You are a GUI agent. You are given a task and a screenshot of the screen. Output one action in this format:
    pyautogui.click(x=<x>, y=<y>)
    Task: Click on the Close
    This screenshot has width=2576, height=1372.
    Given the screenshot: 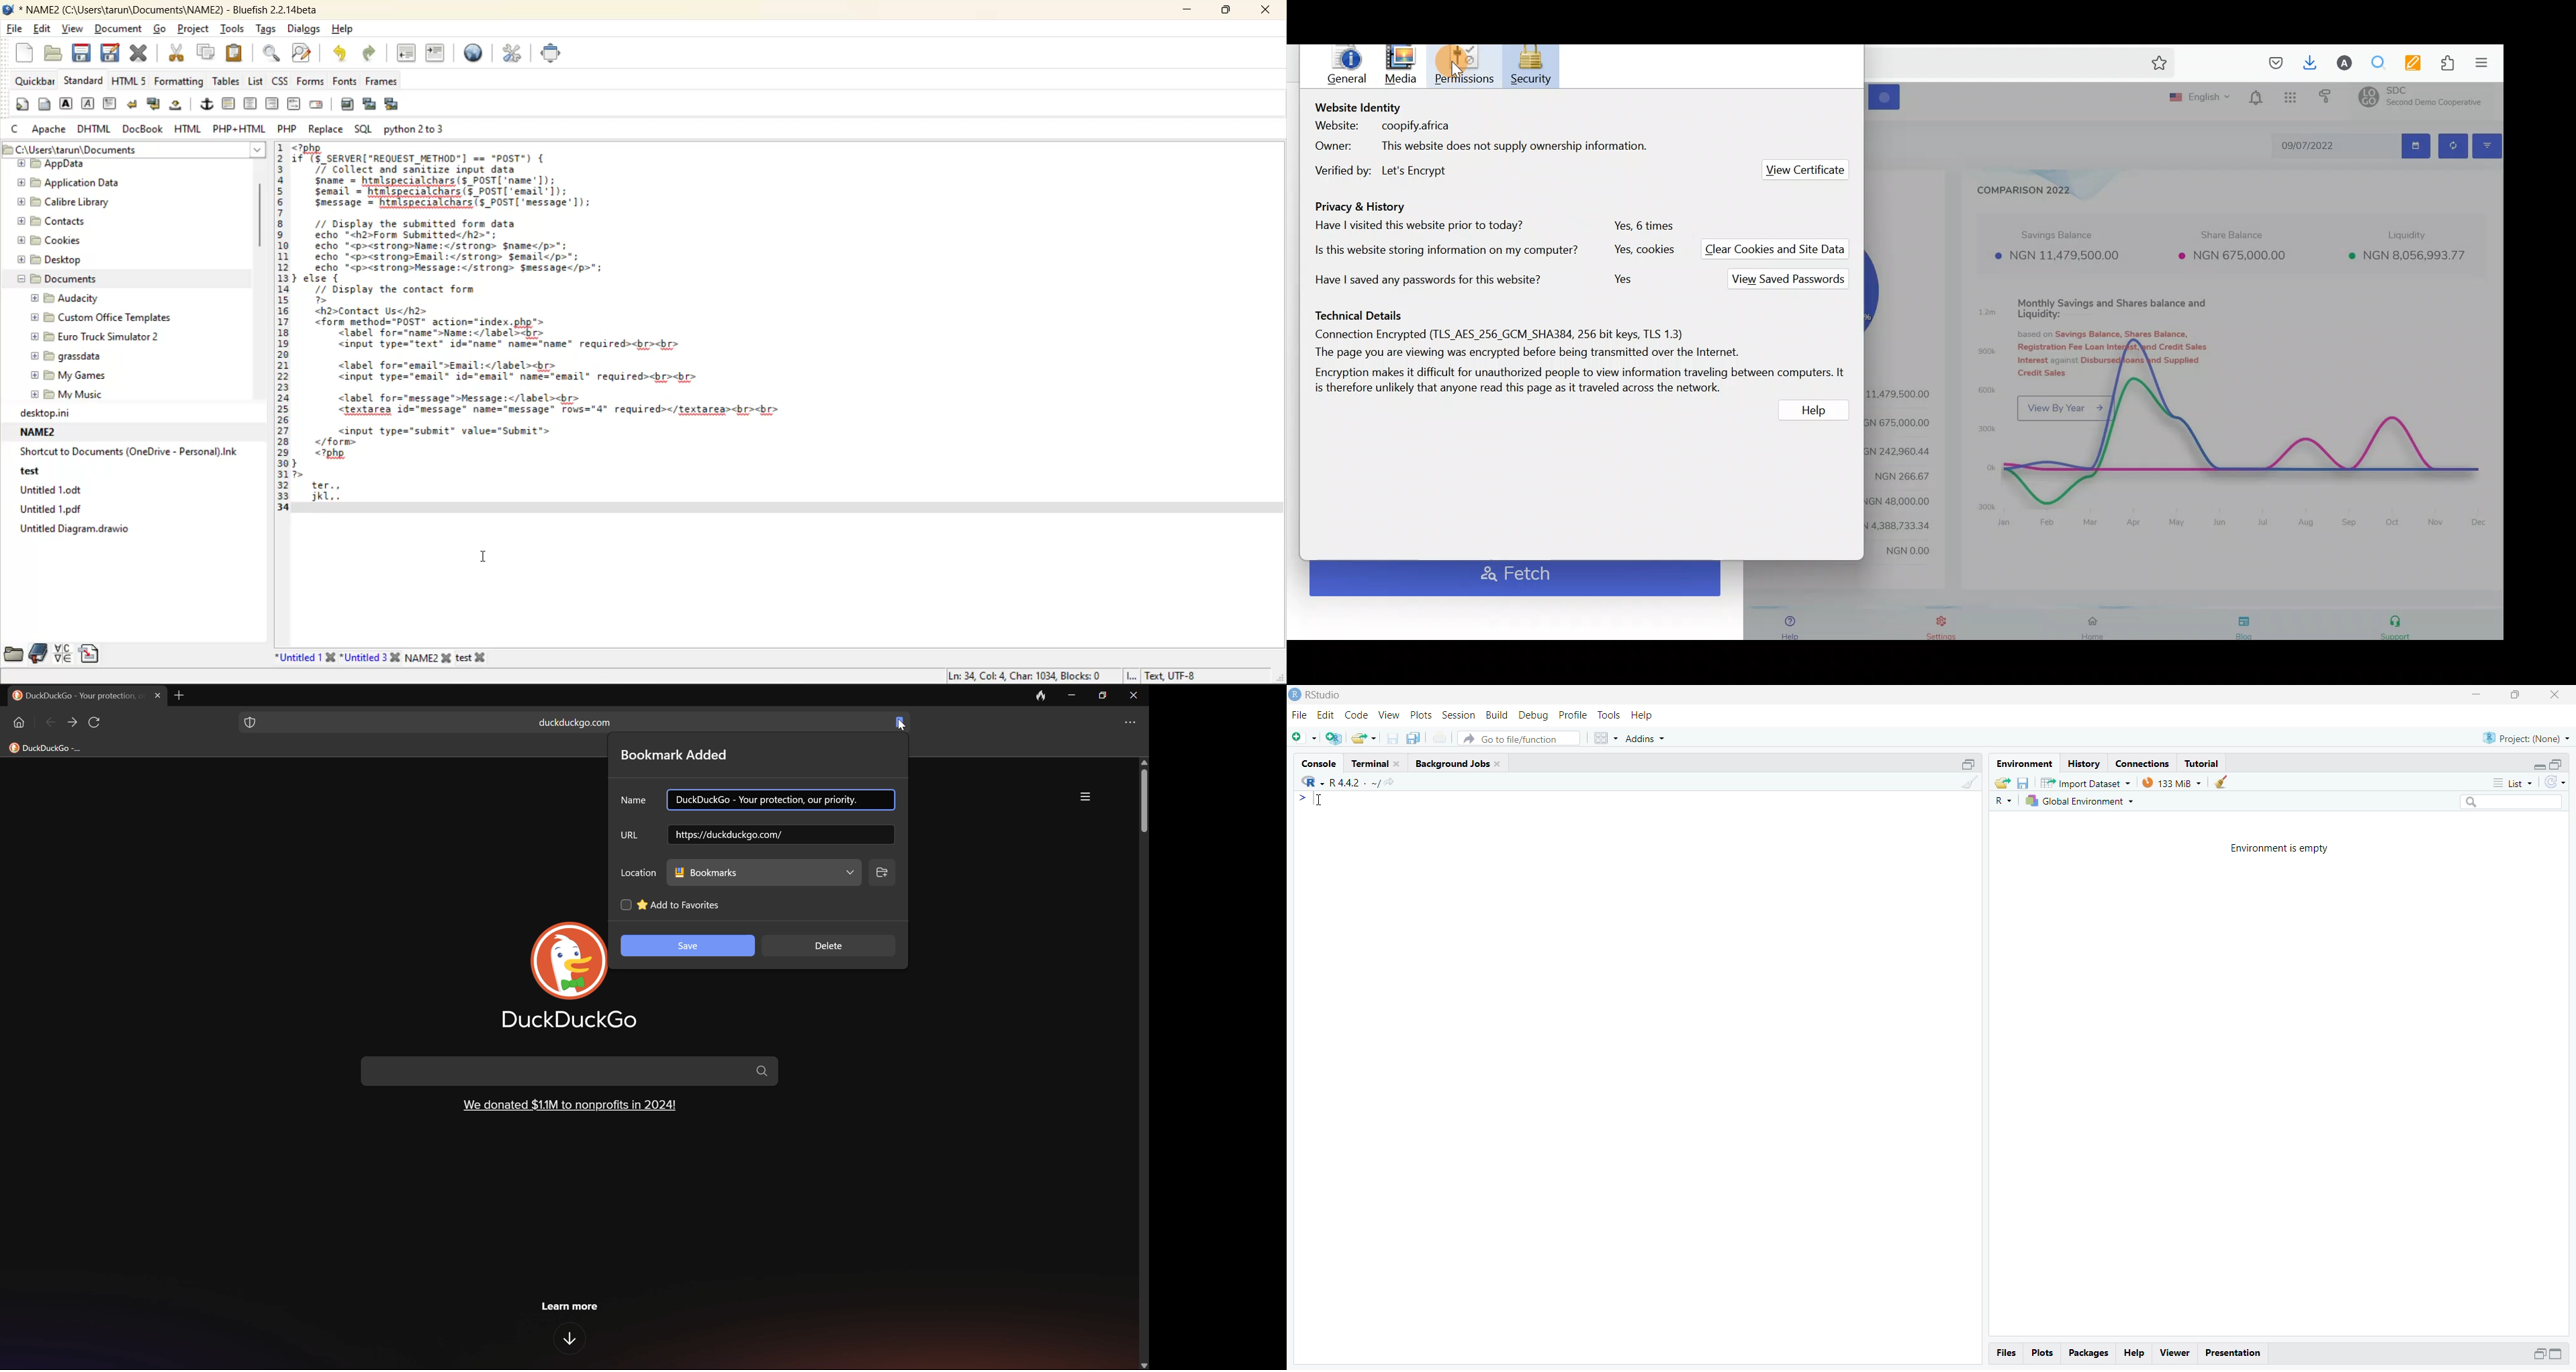 What is the action you would take?
    pyautogui.click(x=2549, y=696)
    